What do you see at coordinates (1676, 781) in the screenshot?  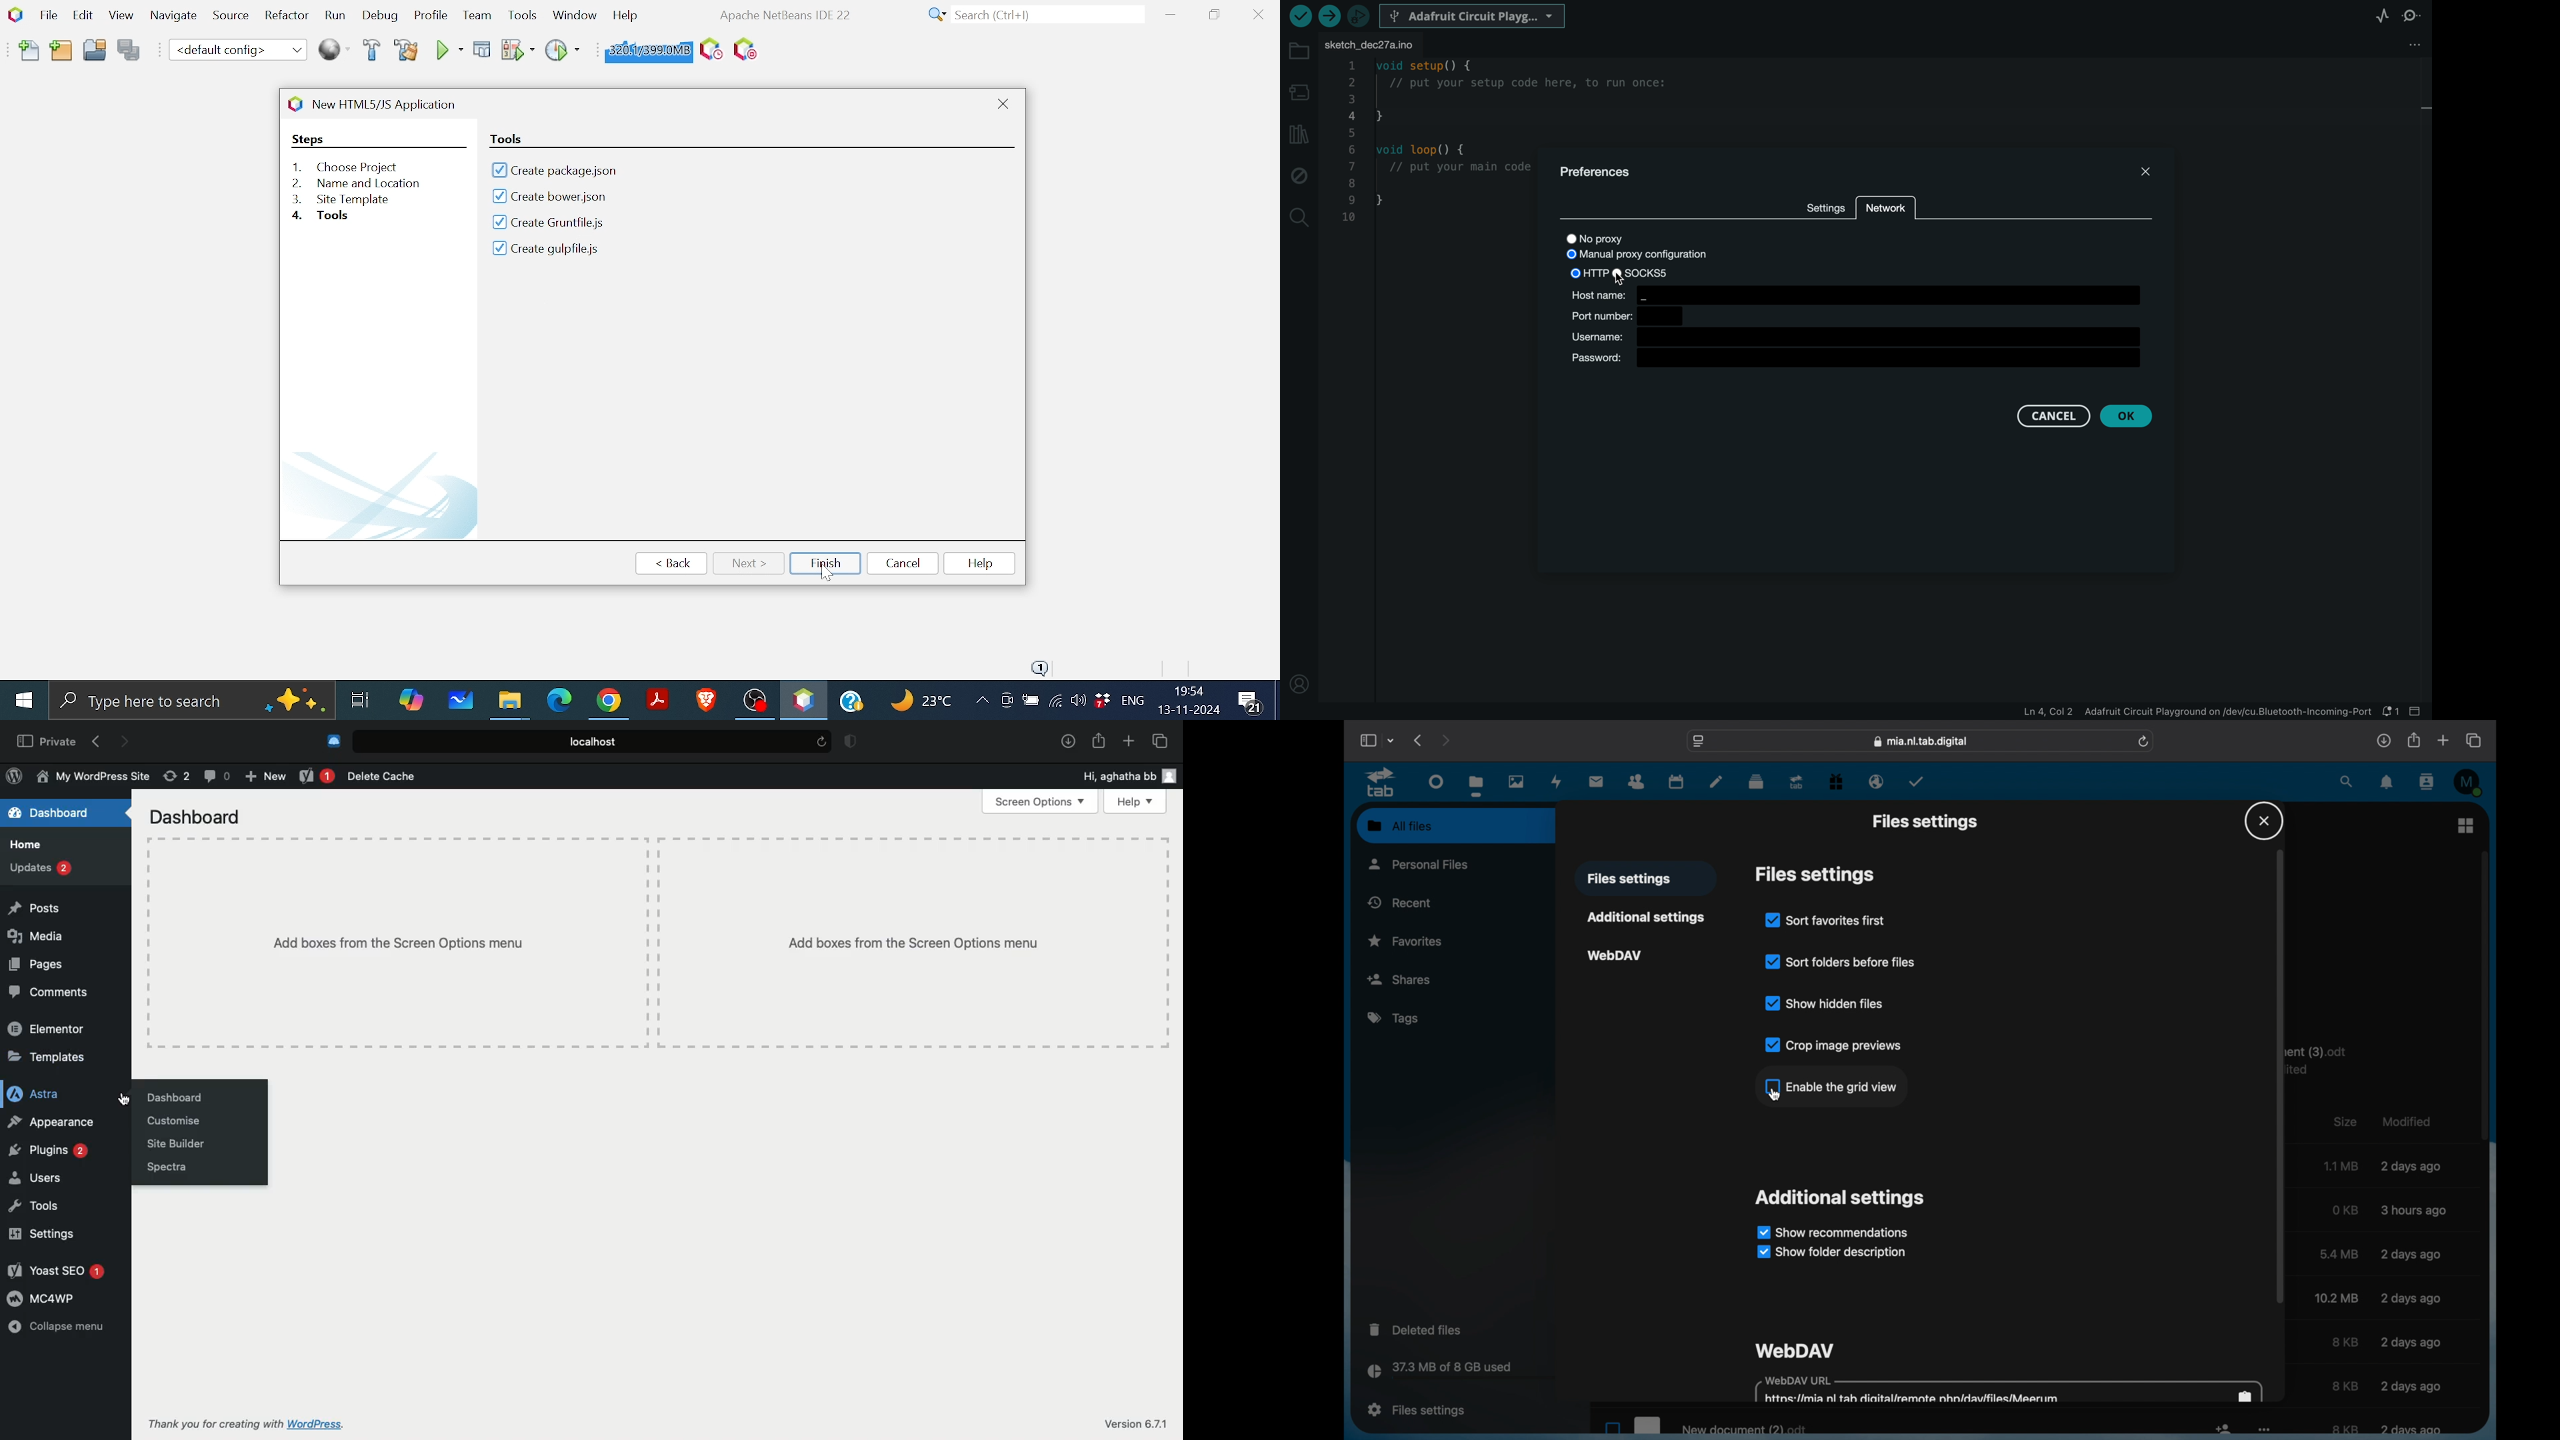 I see `calendar` at bounding box center [1676, 781].